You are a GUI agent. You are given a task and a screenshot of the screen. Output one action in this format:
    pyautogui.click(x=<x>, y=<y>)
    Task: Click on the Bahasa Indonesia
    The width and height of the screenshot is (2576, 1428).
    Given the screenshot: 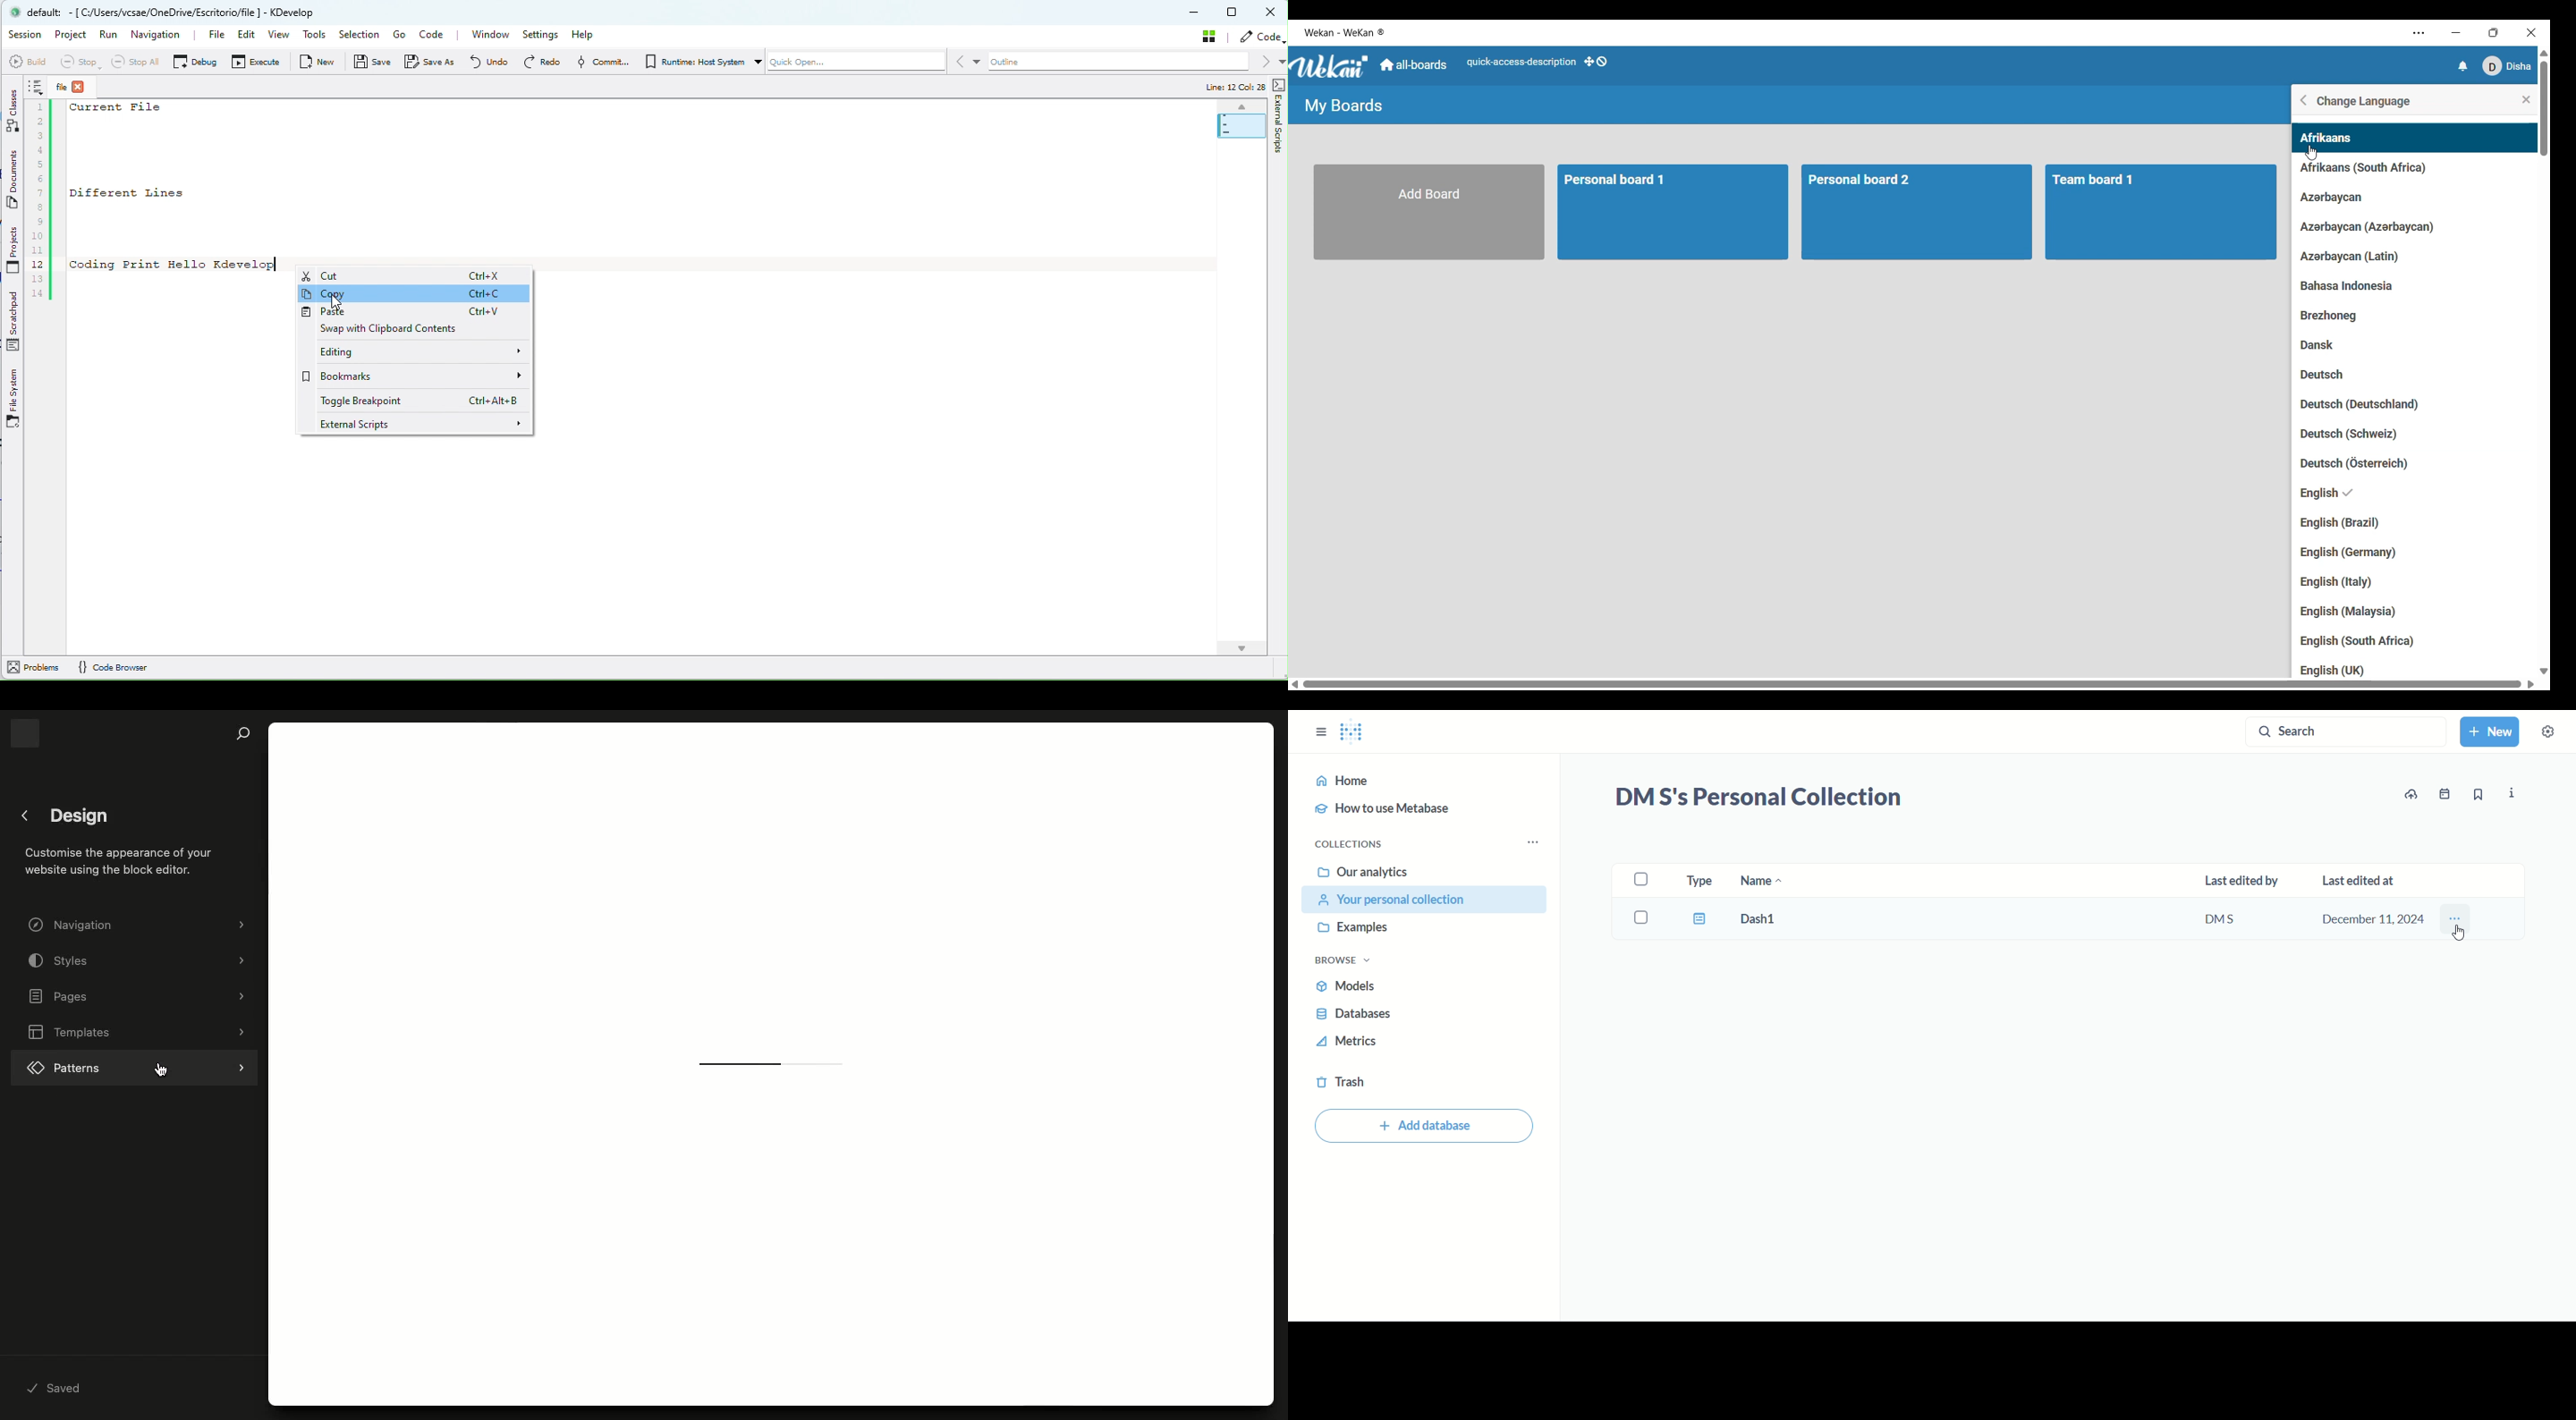 What is the action you would take?
    pyautogui.click(x=2367, y=289)
    